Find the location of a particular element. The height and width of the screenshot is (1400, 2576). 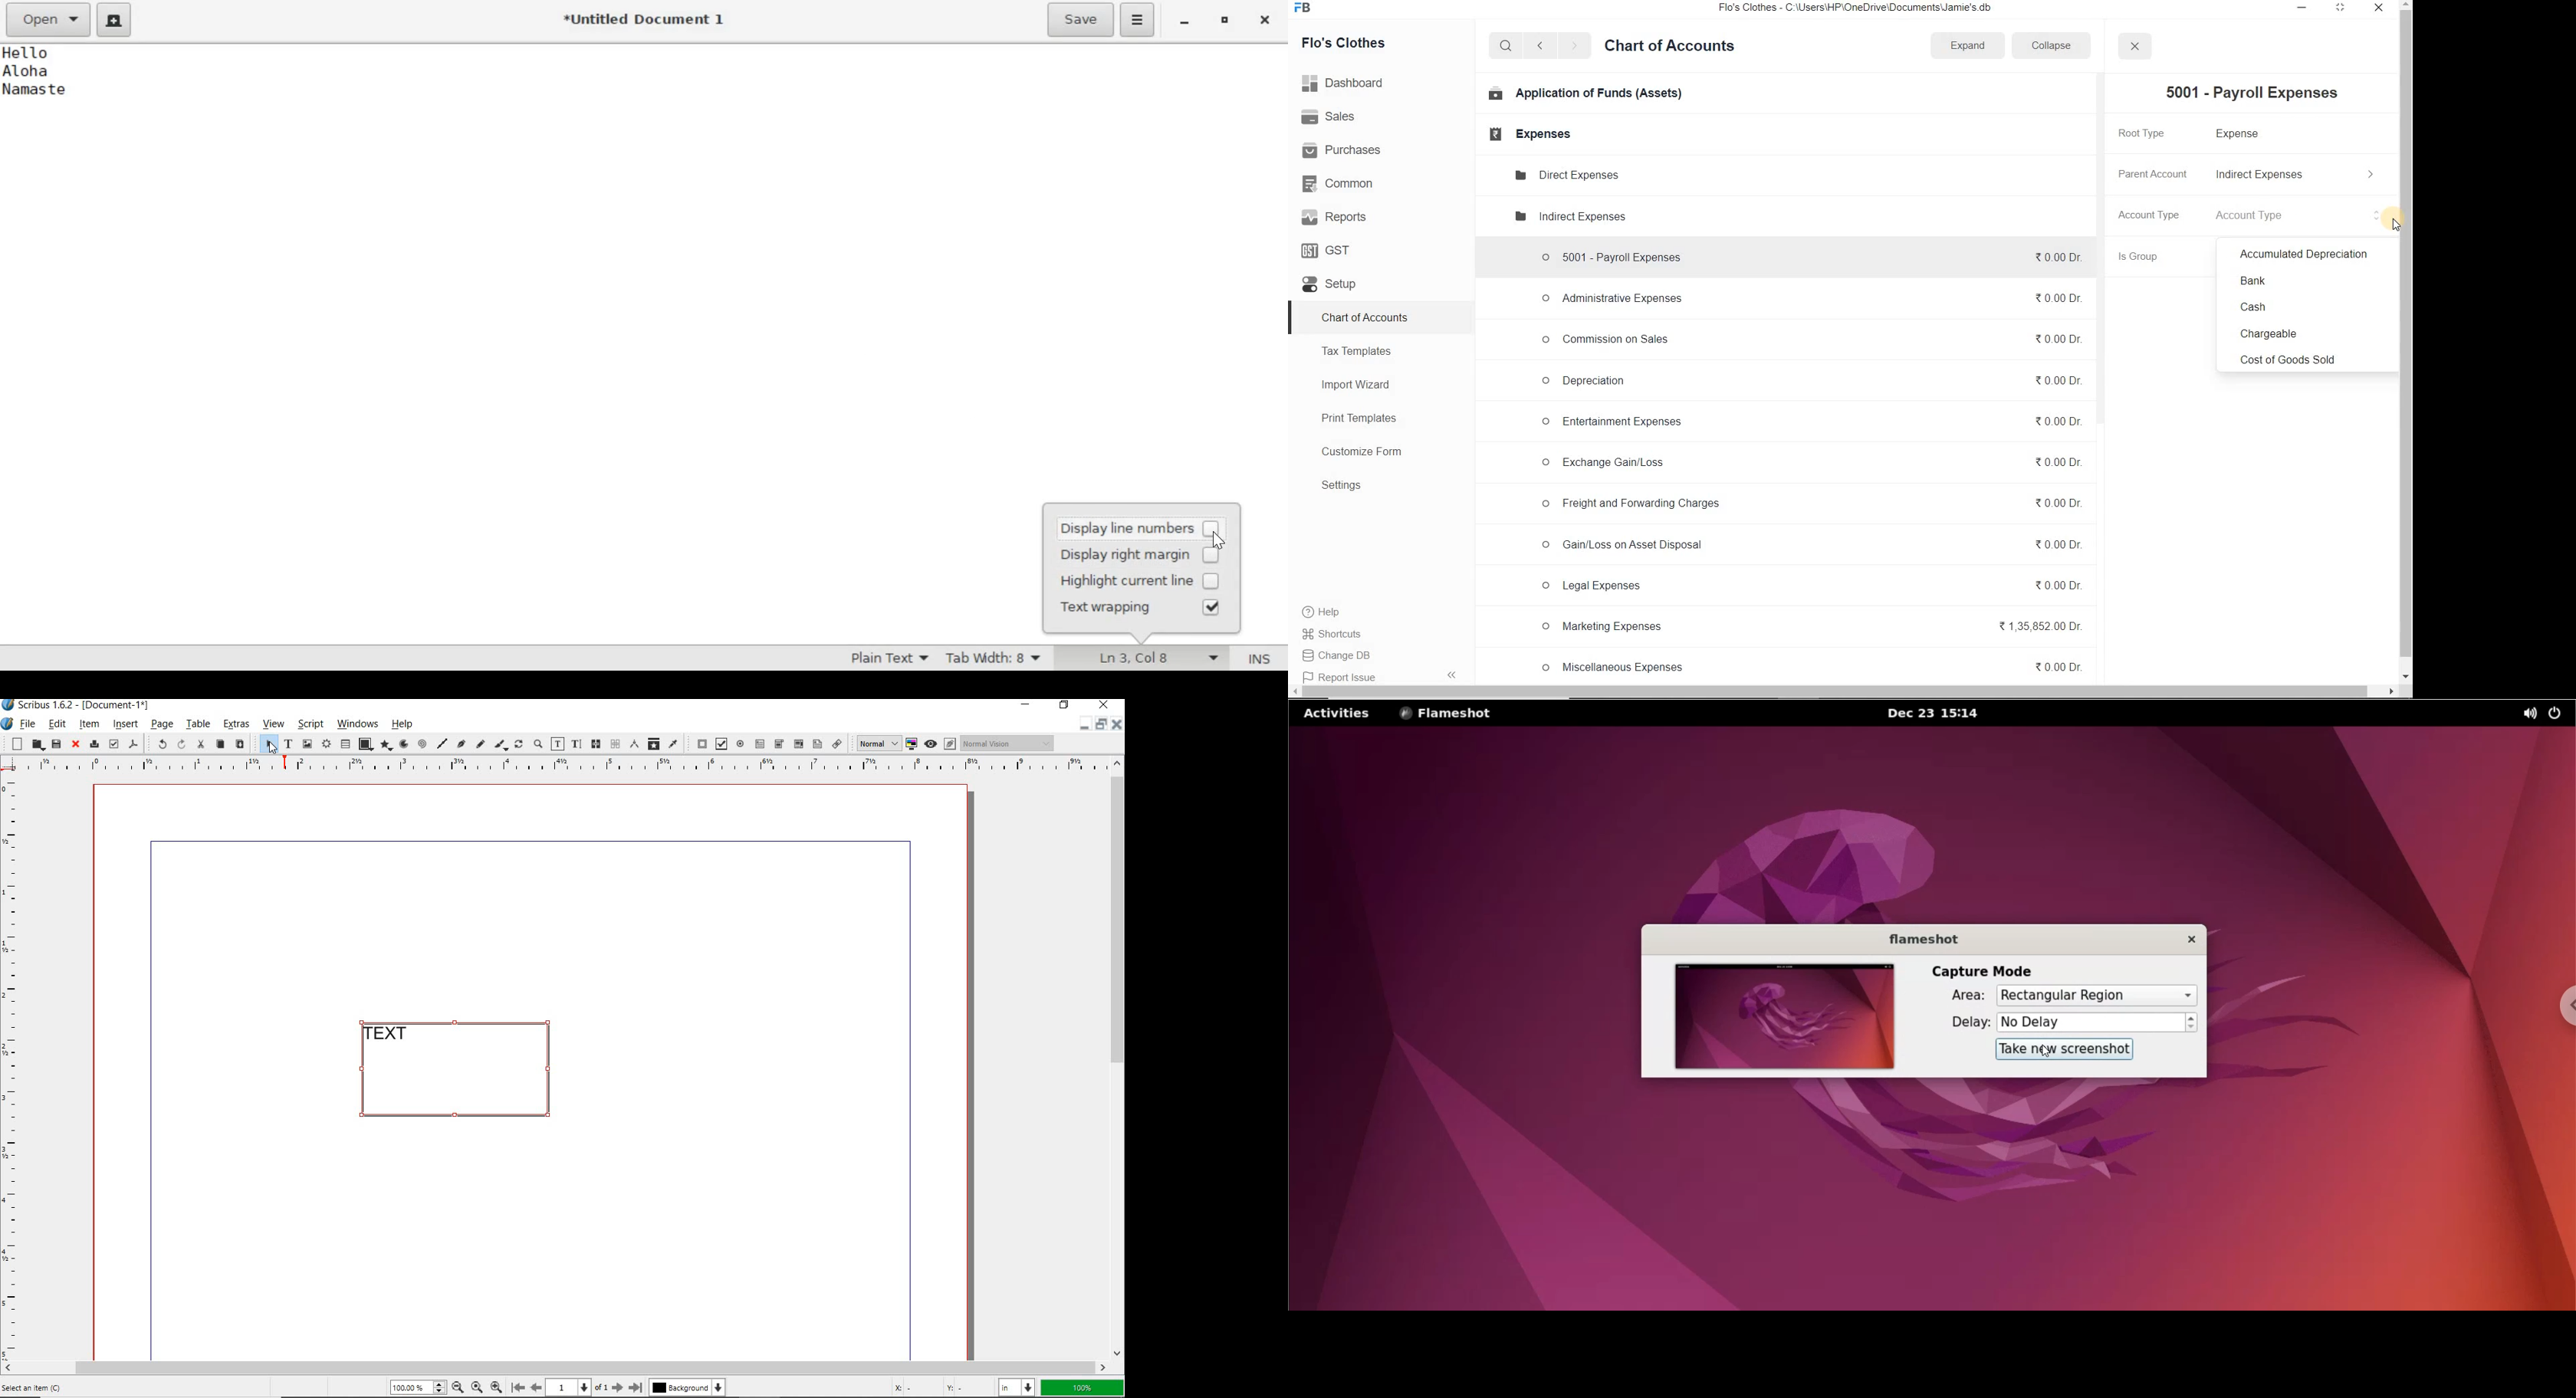

set up is located at coordinates (1330, 285).